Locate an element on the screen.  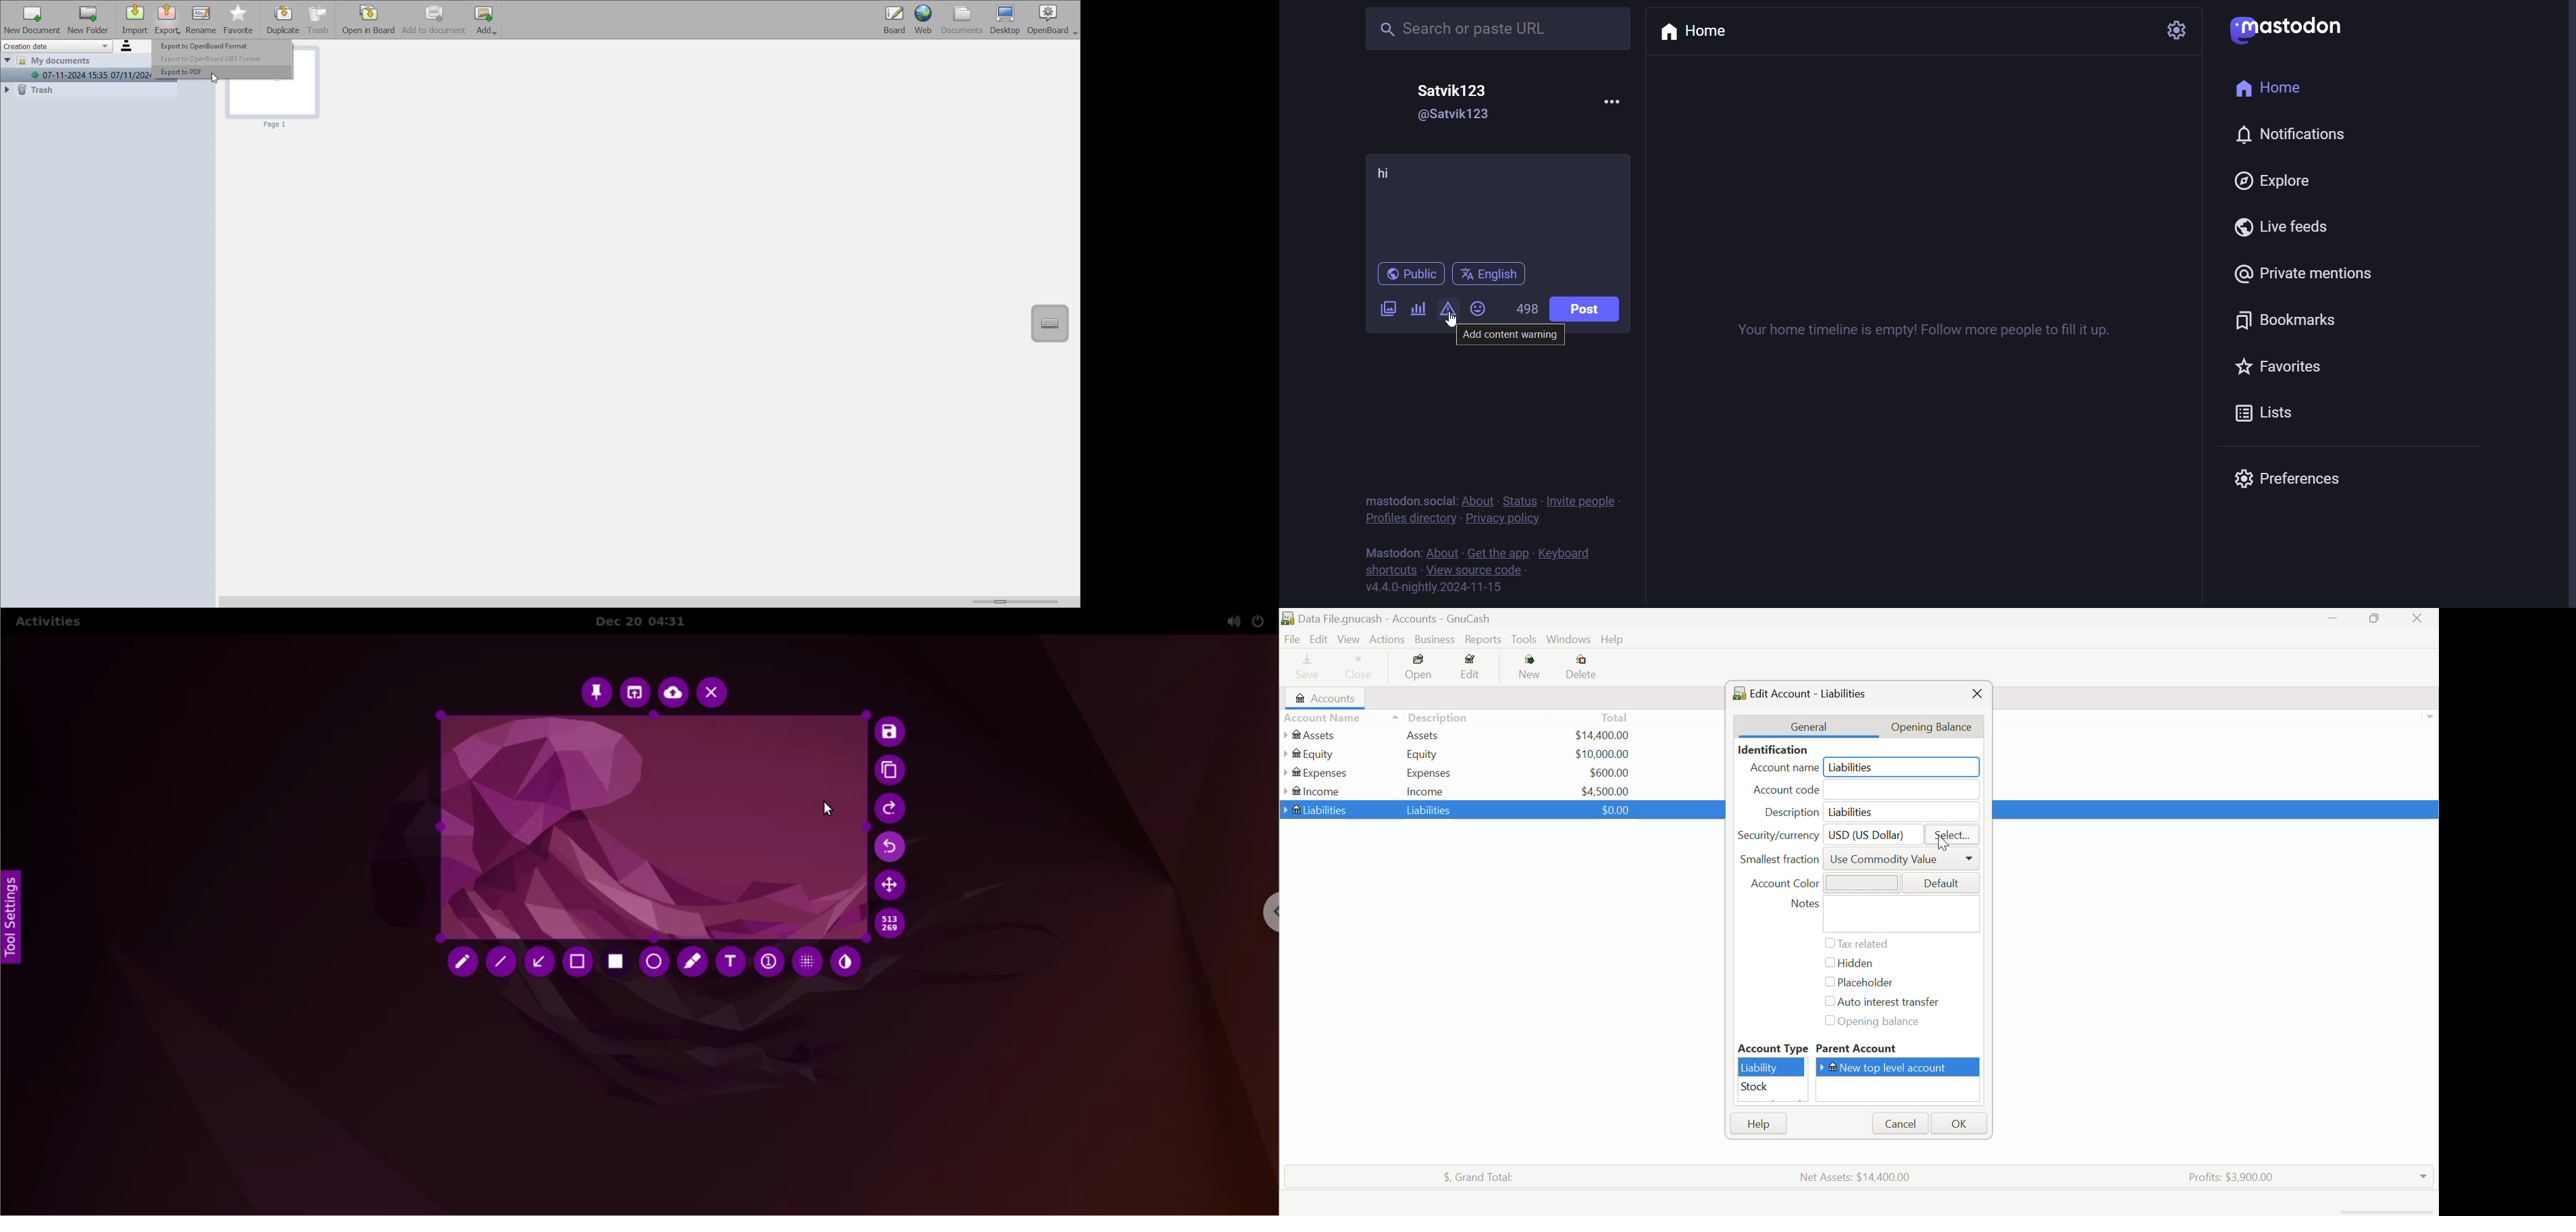
Net Assets is located at coordinates (1858, 1177).